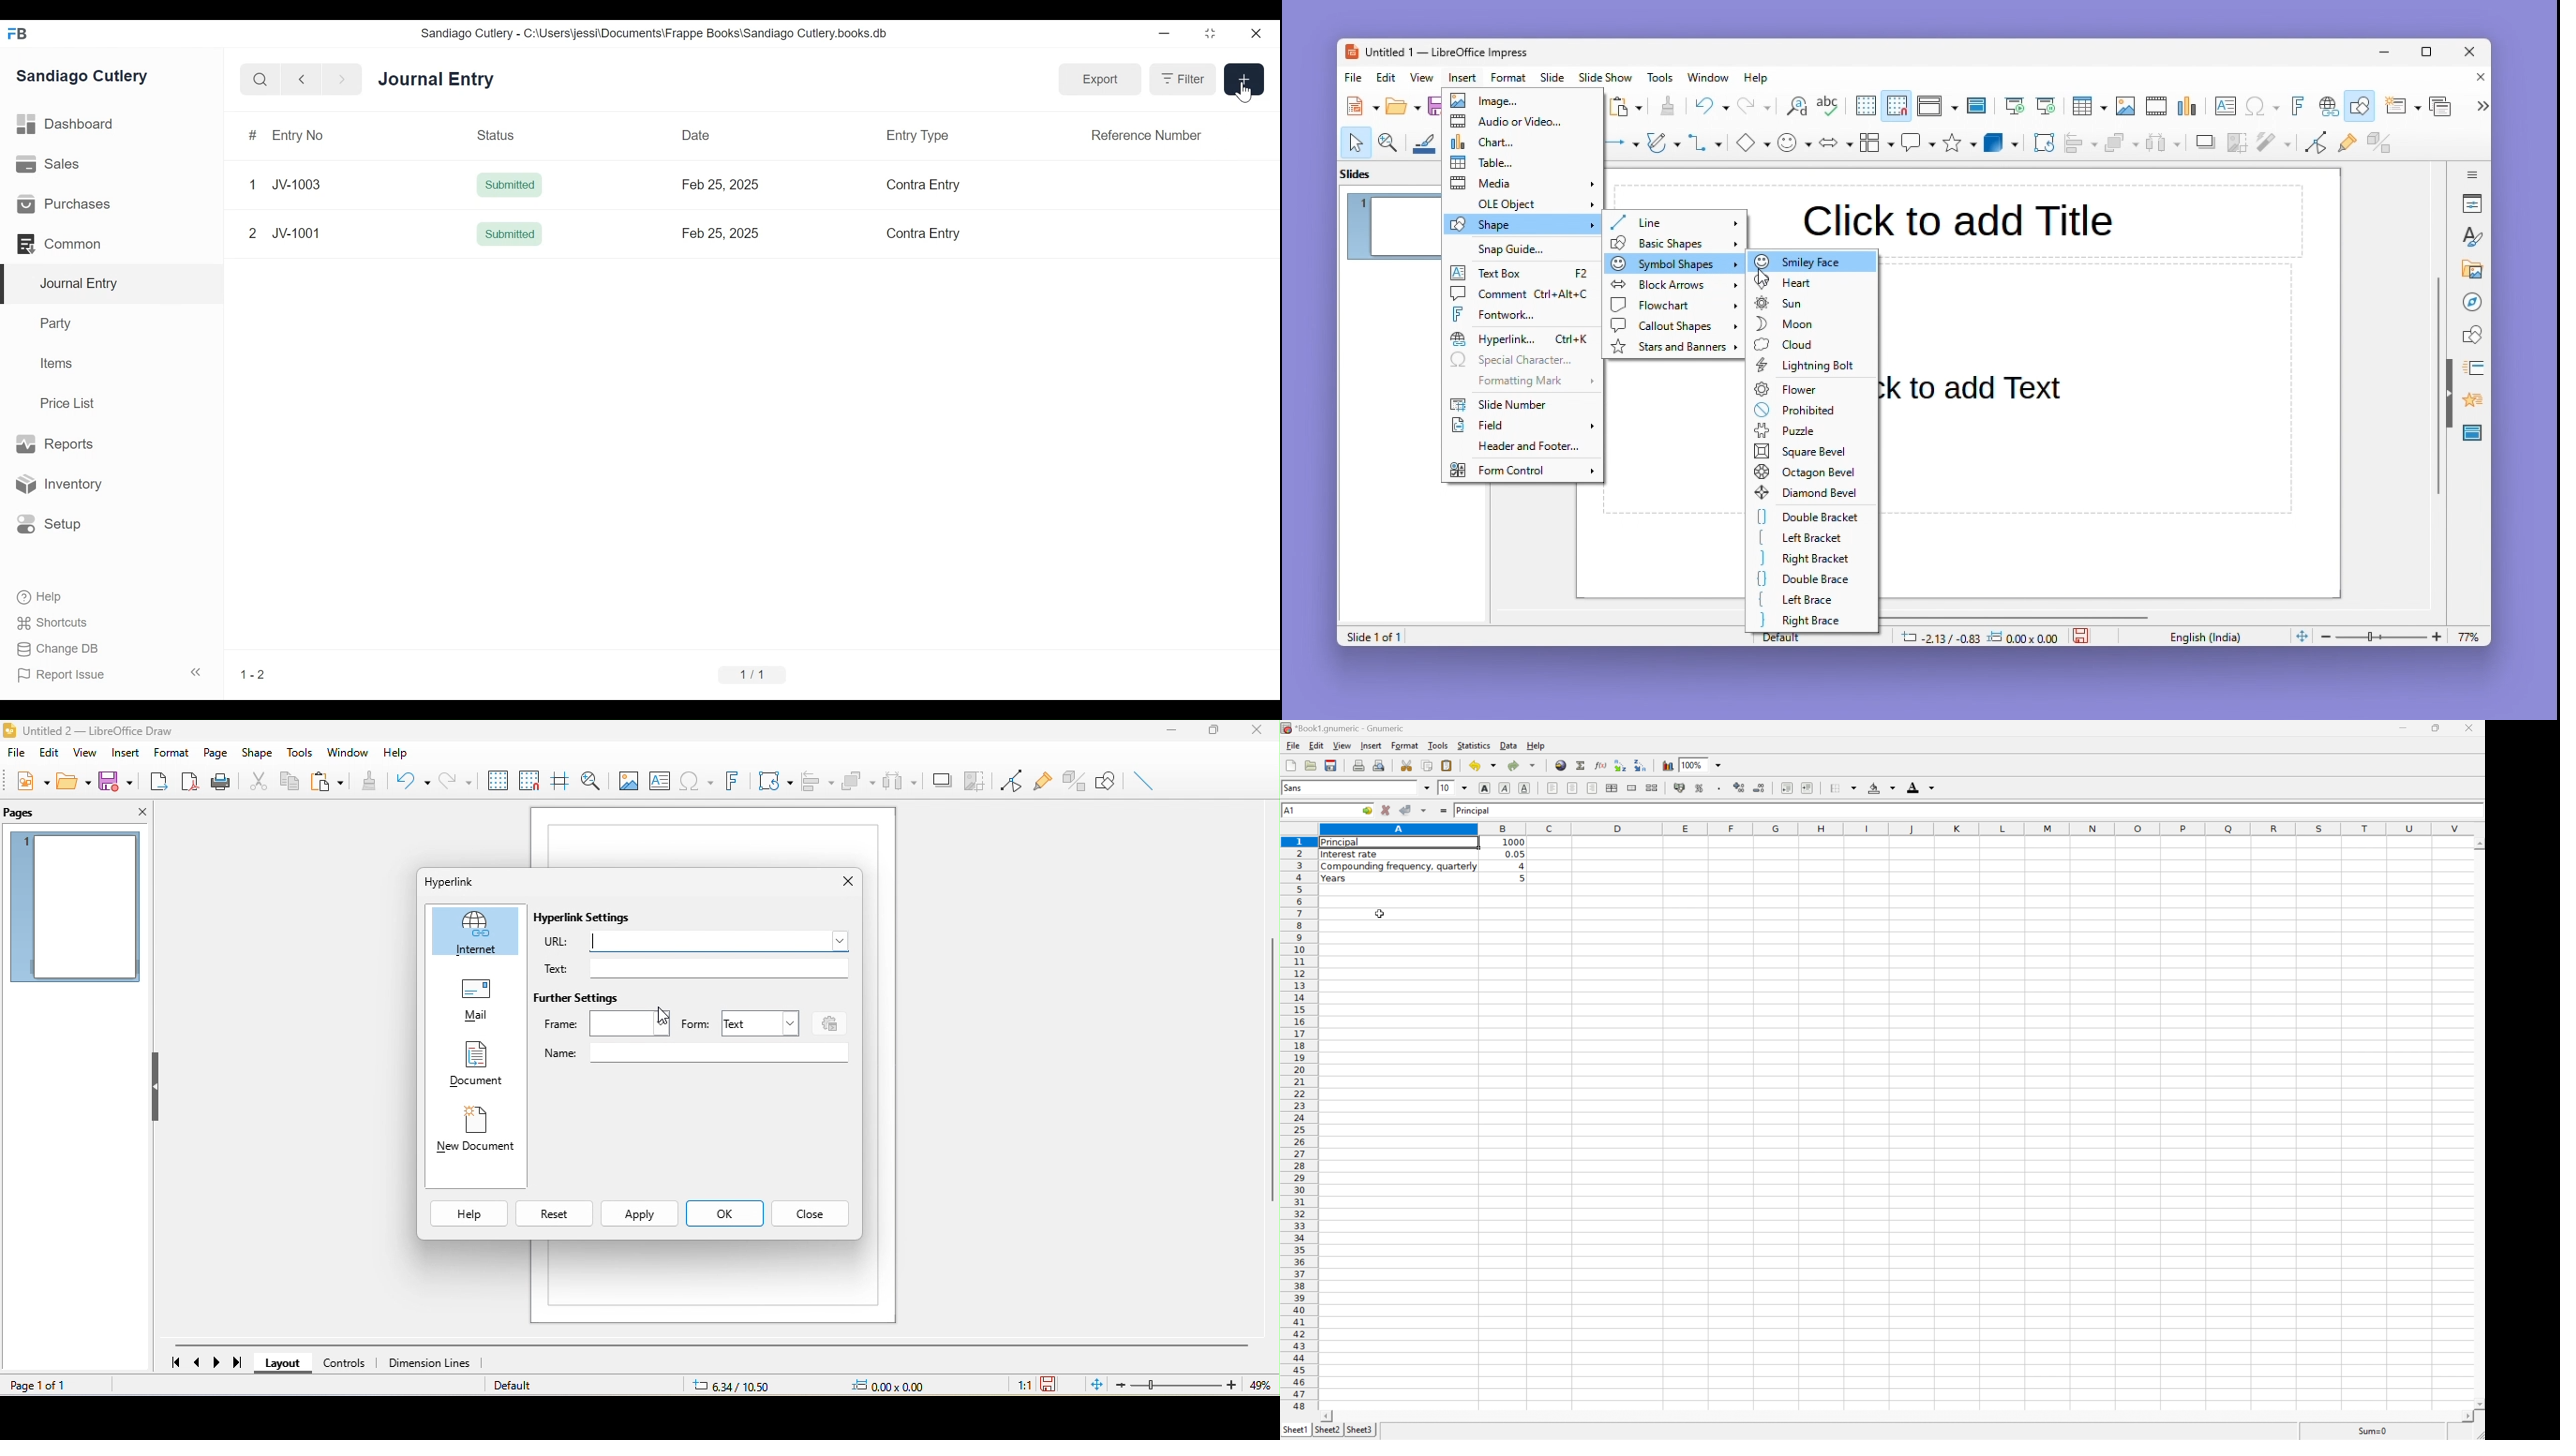  I want to click on Toggle point, so click(2313, 146).